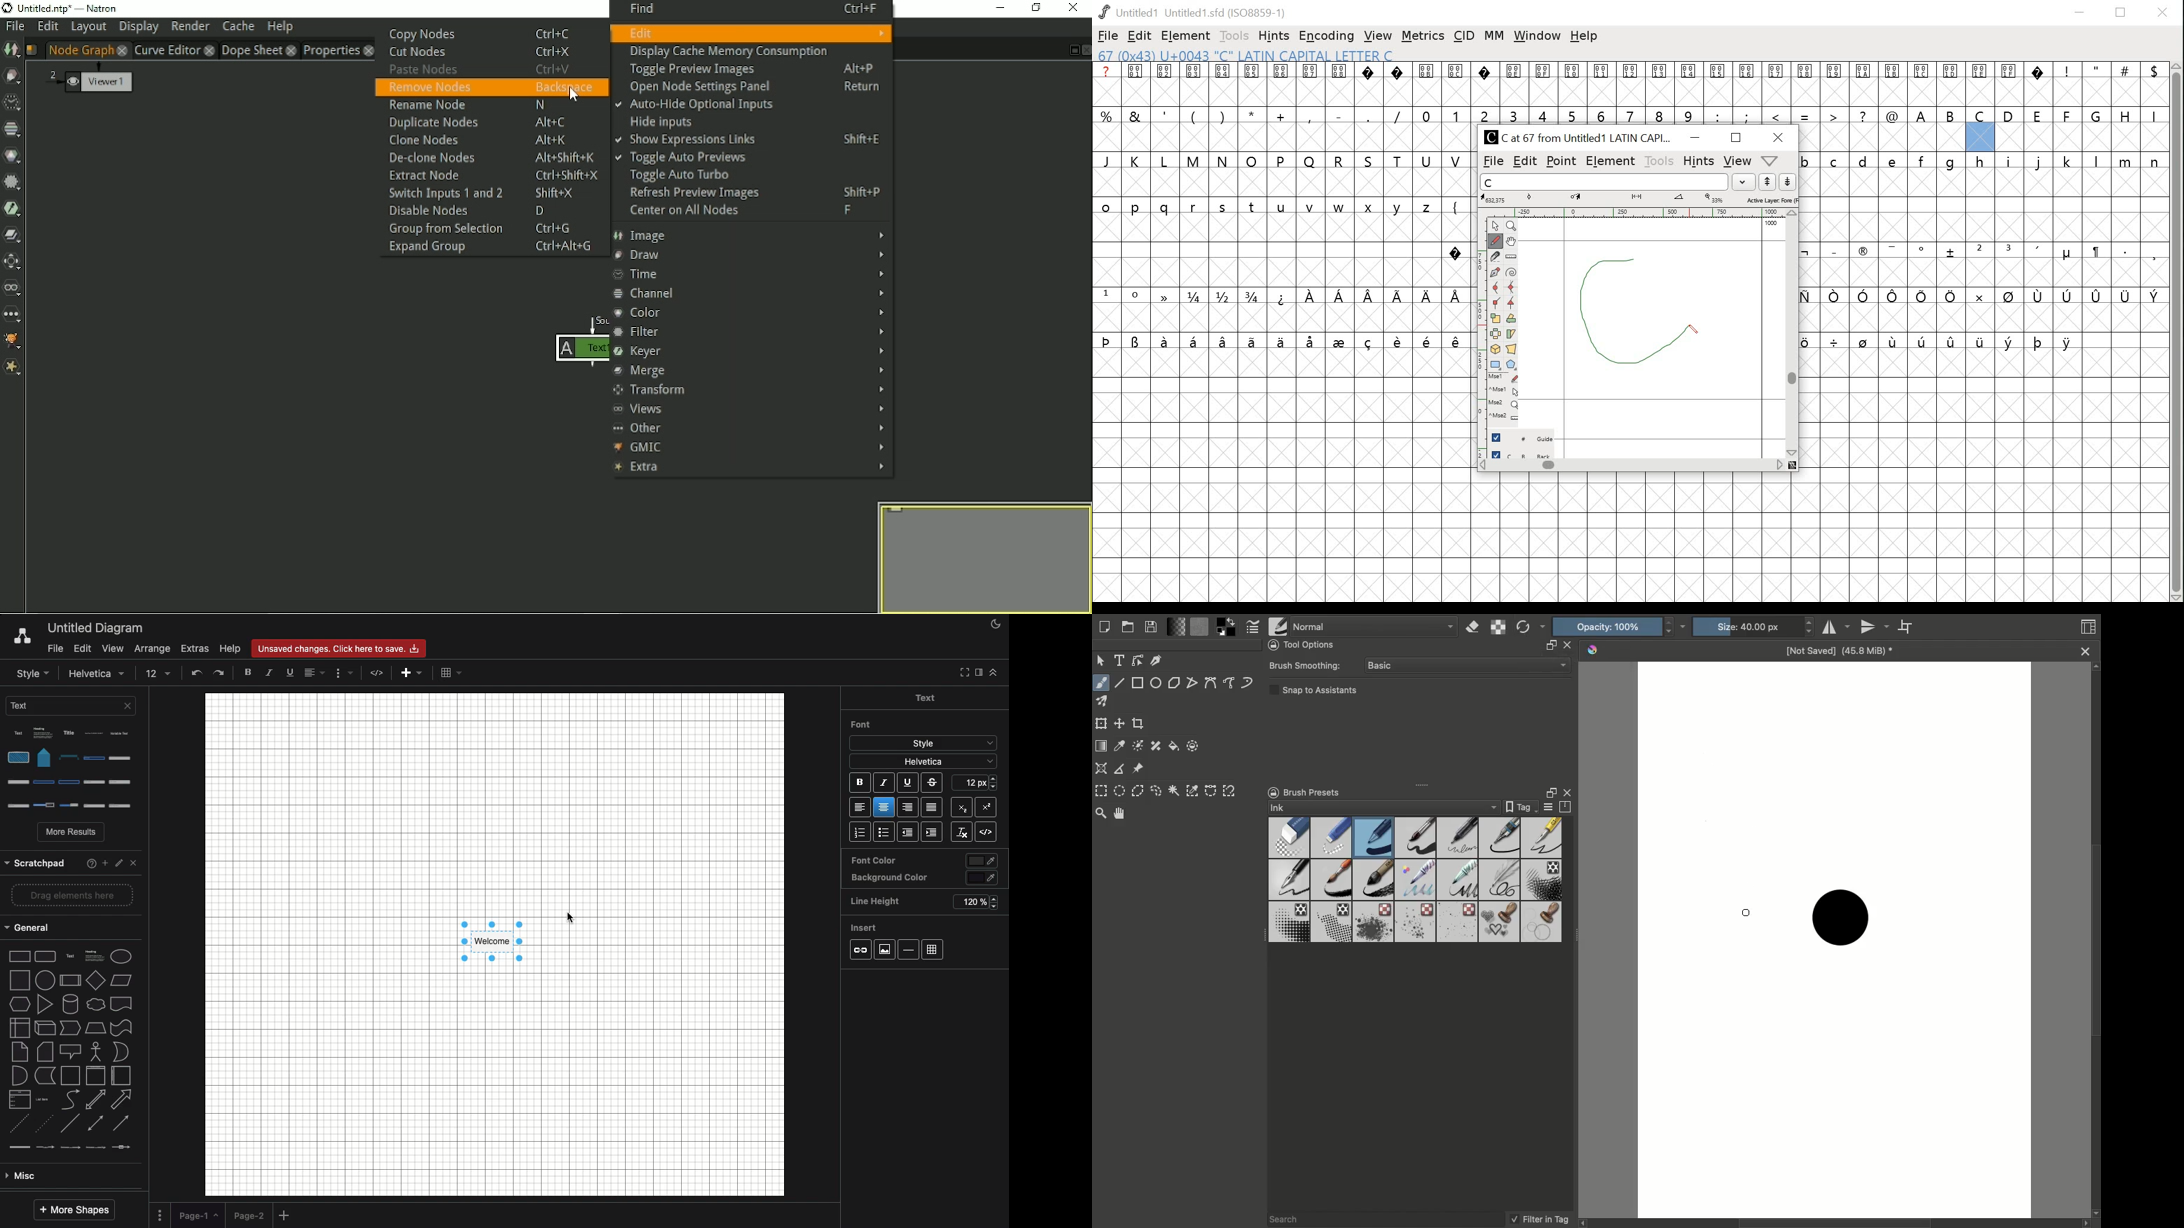  What do you see at coordinates (73, 976) in the screenshot?
I see `shape` at bounding box center [73, 976].